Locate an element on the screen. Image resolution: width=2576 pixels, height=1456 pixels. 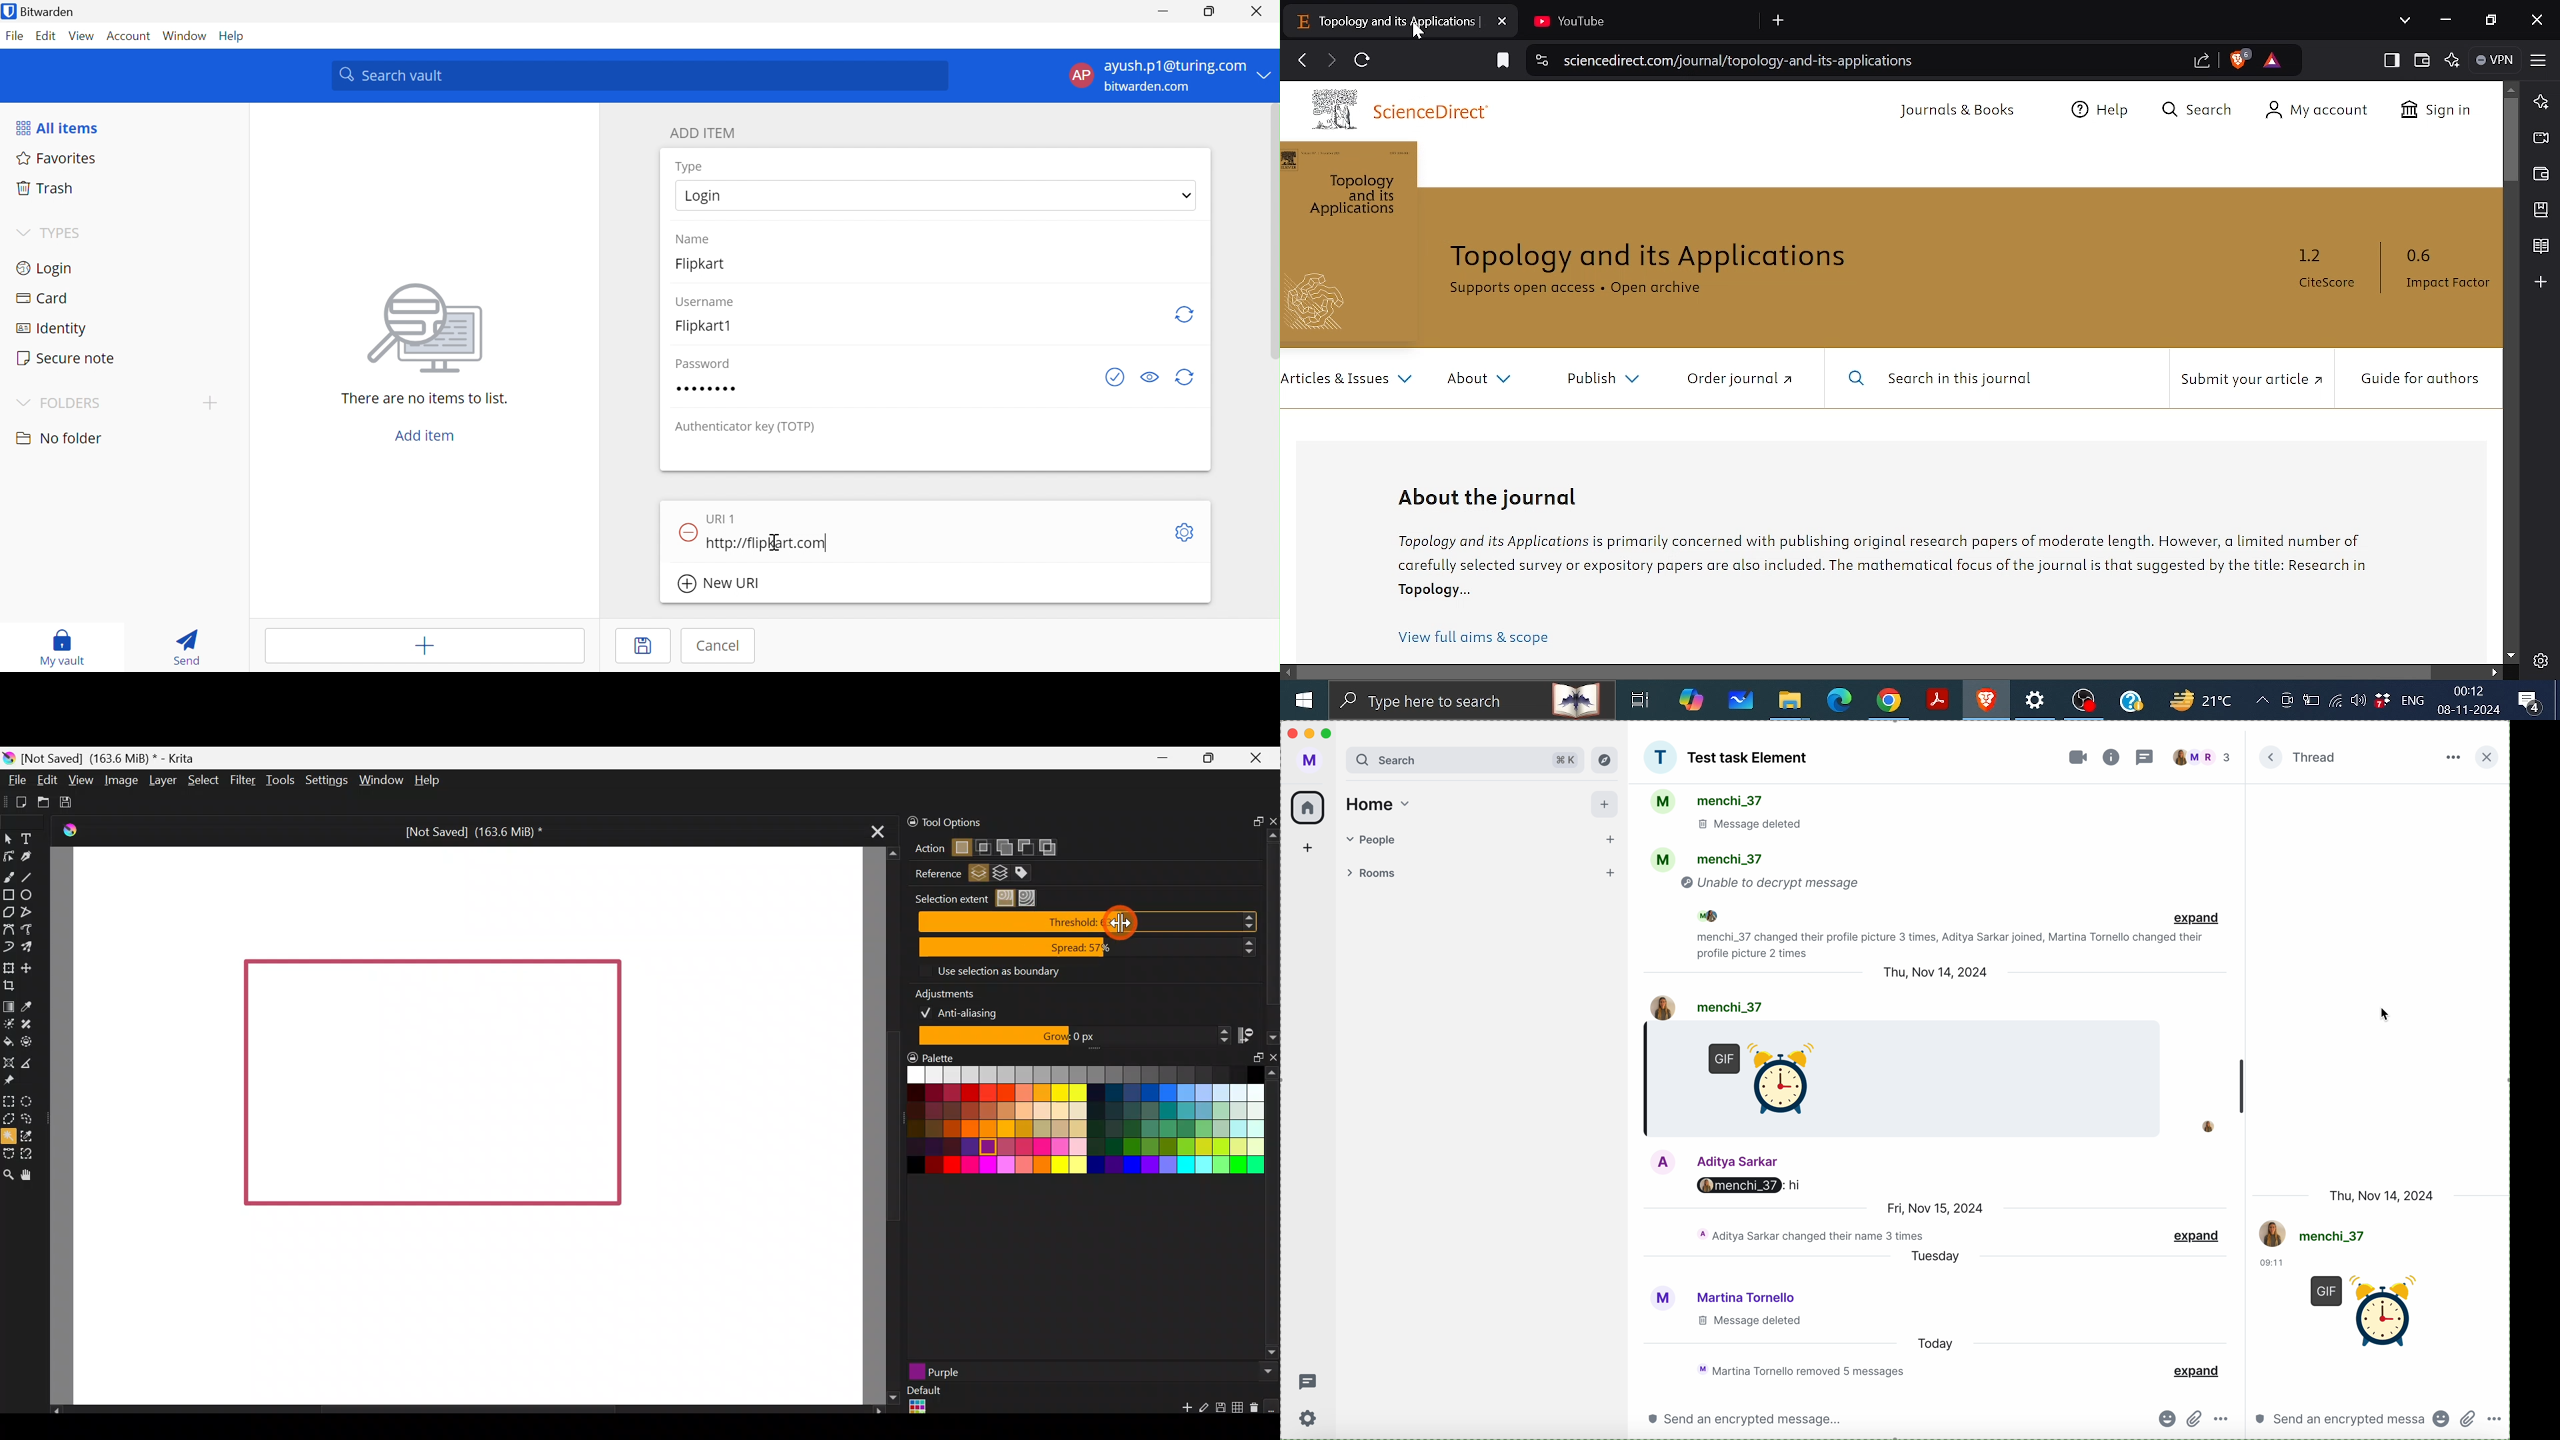
Bookmarks is located at coordinates (2542, 209).